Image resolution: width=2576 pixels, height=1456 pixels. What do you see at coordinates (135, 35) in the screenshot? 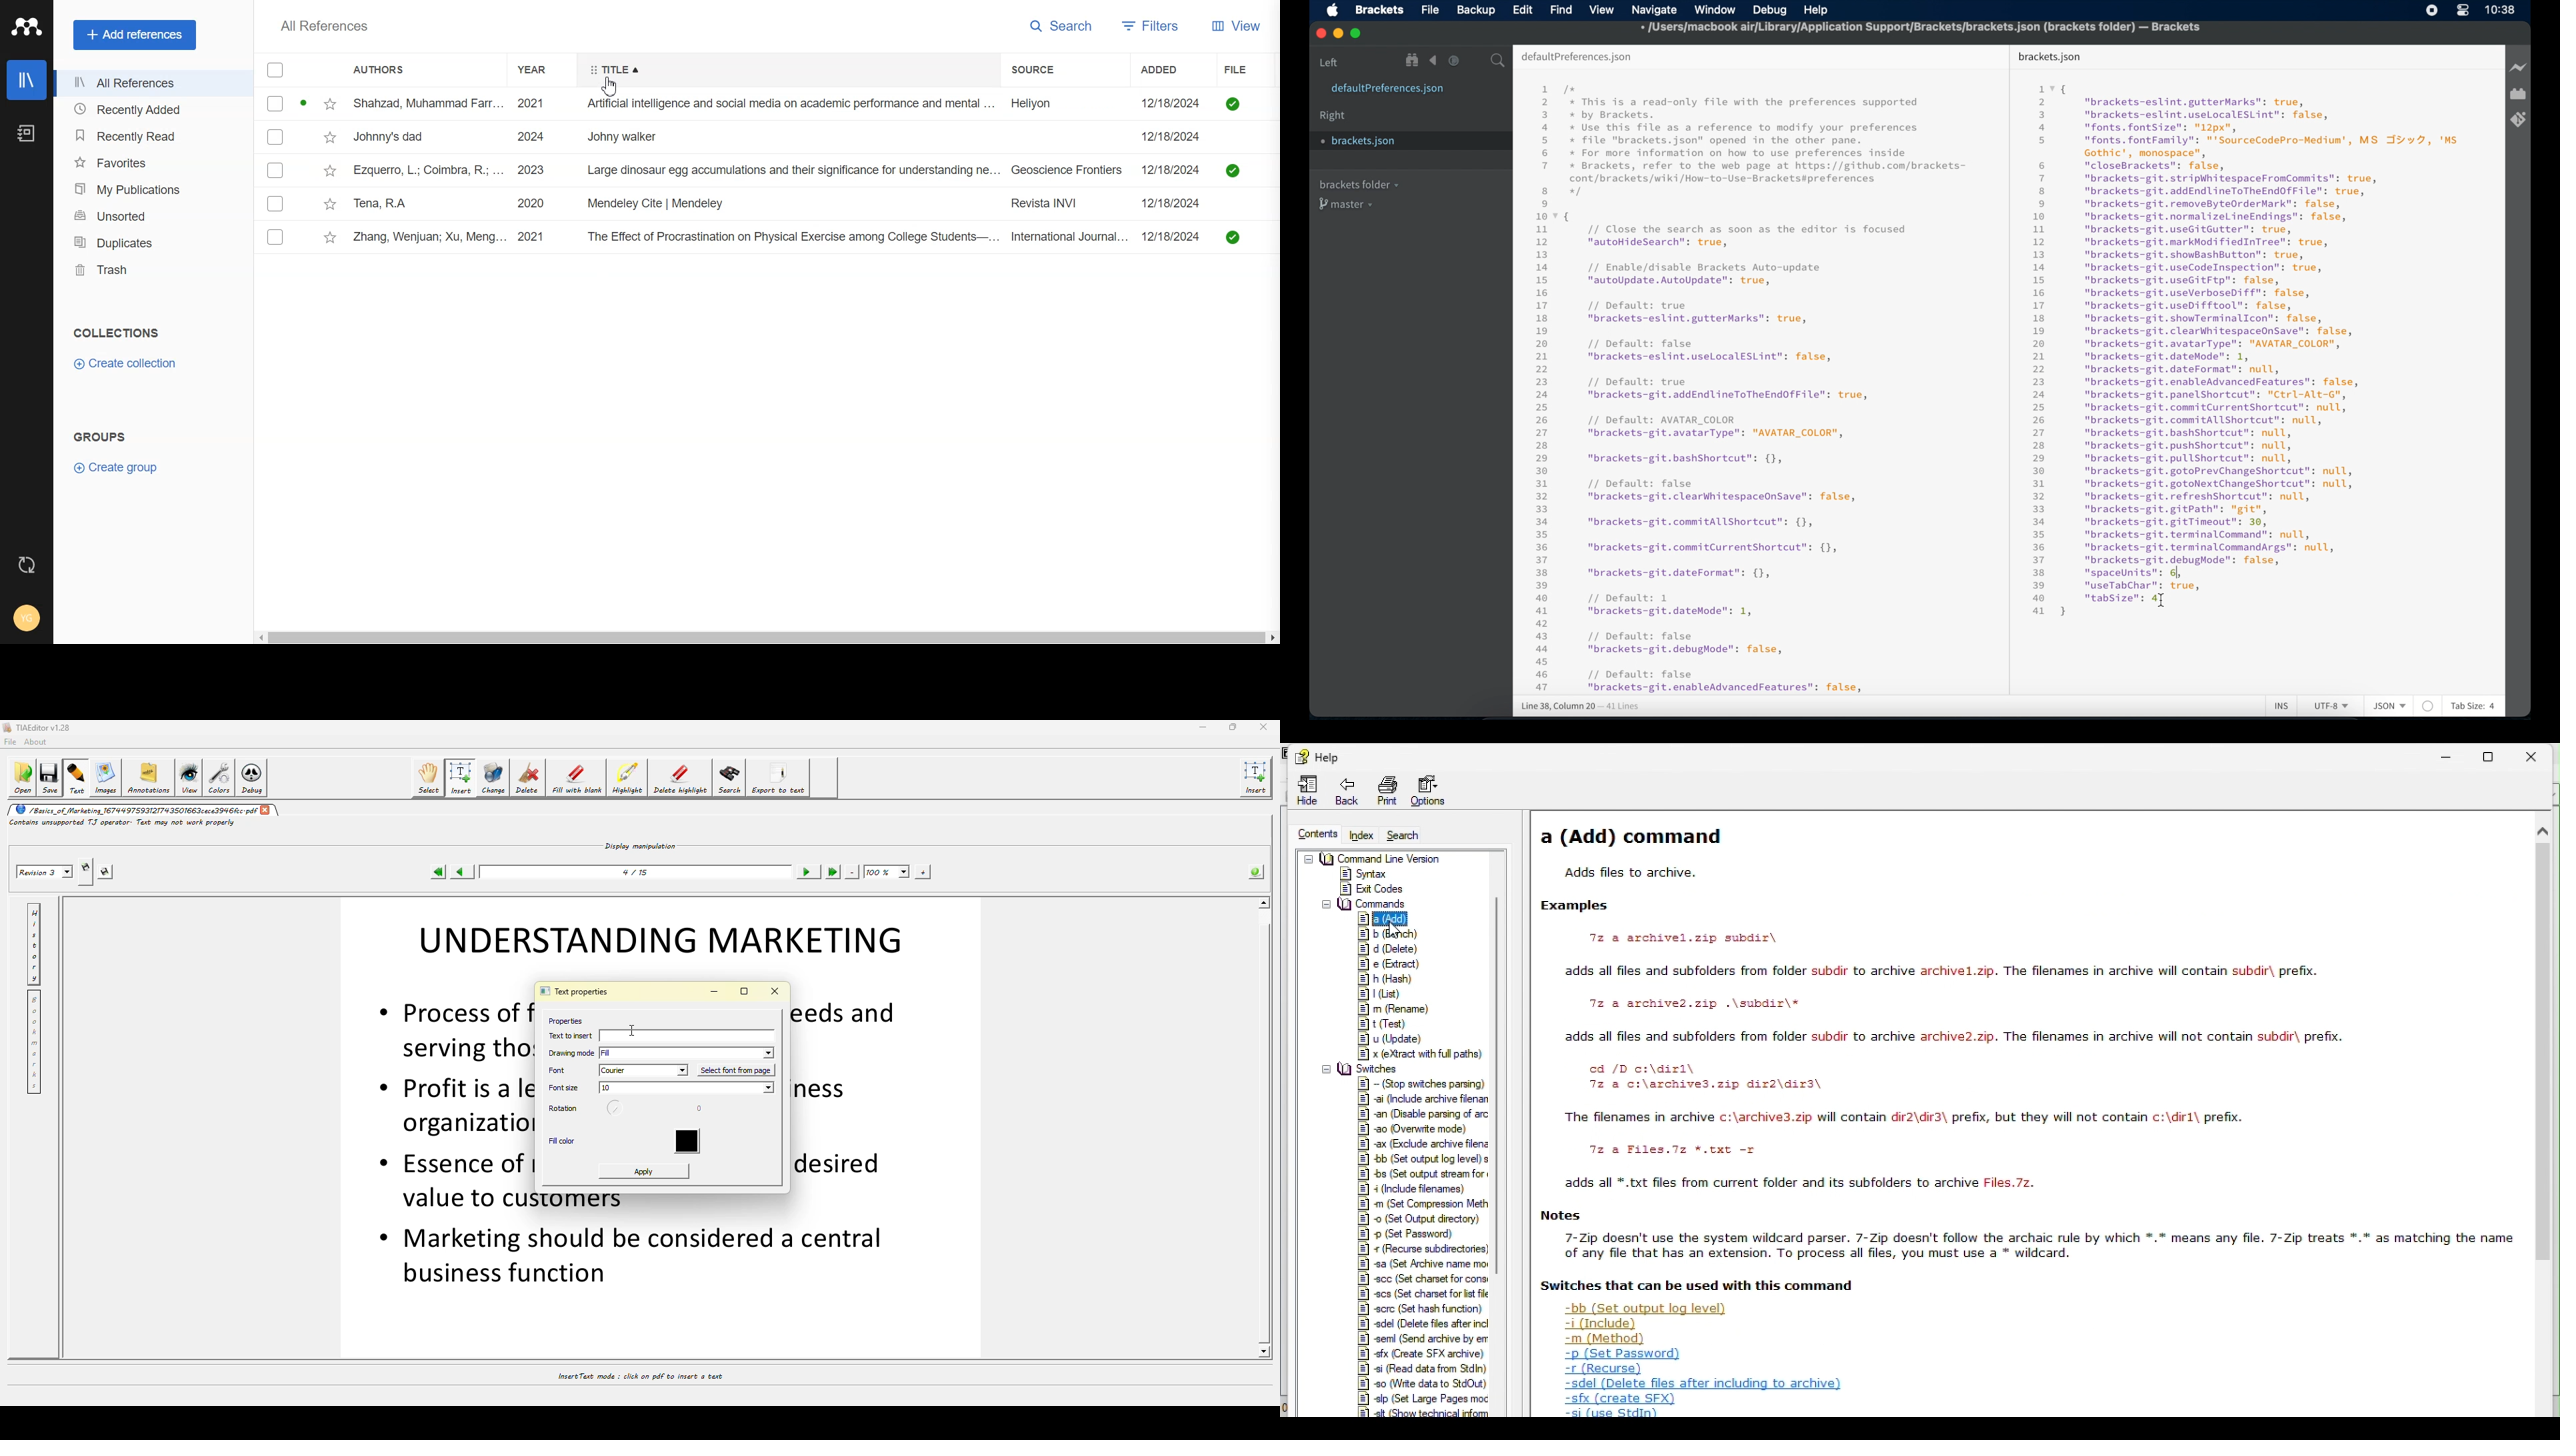
I see `Add refernces` at bounding box center [135, 35].